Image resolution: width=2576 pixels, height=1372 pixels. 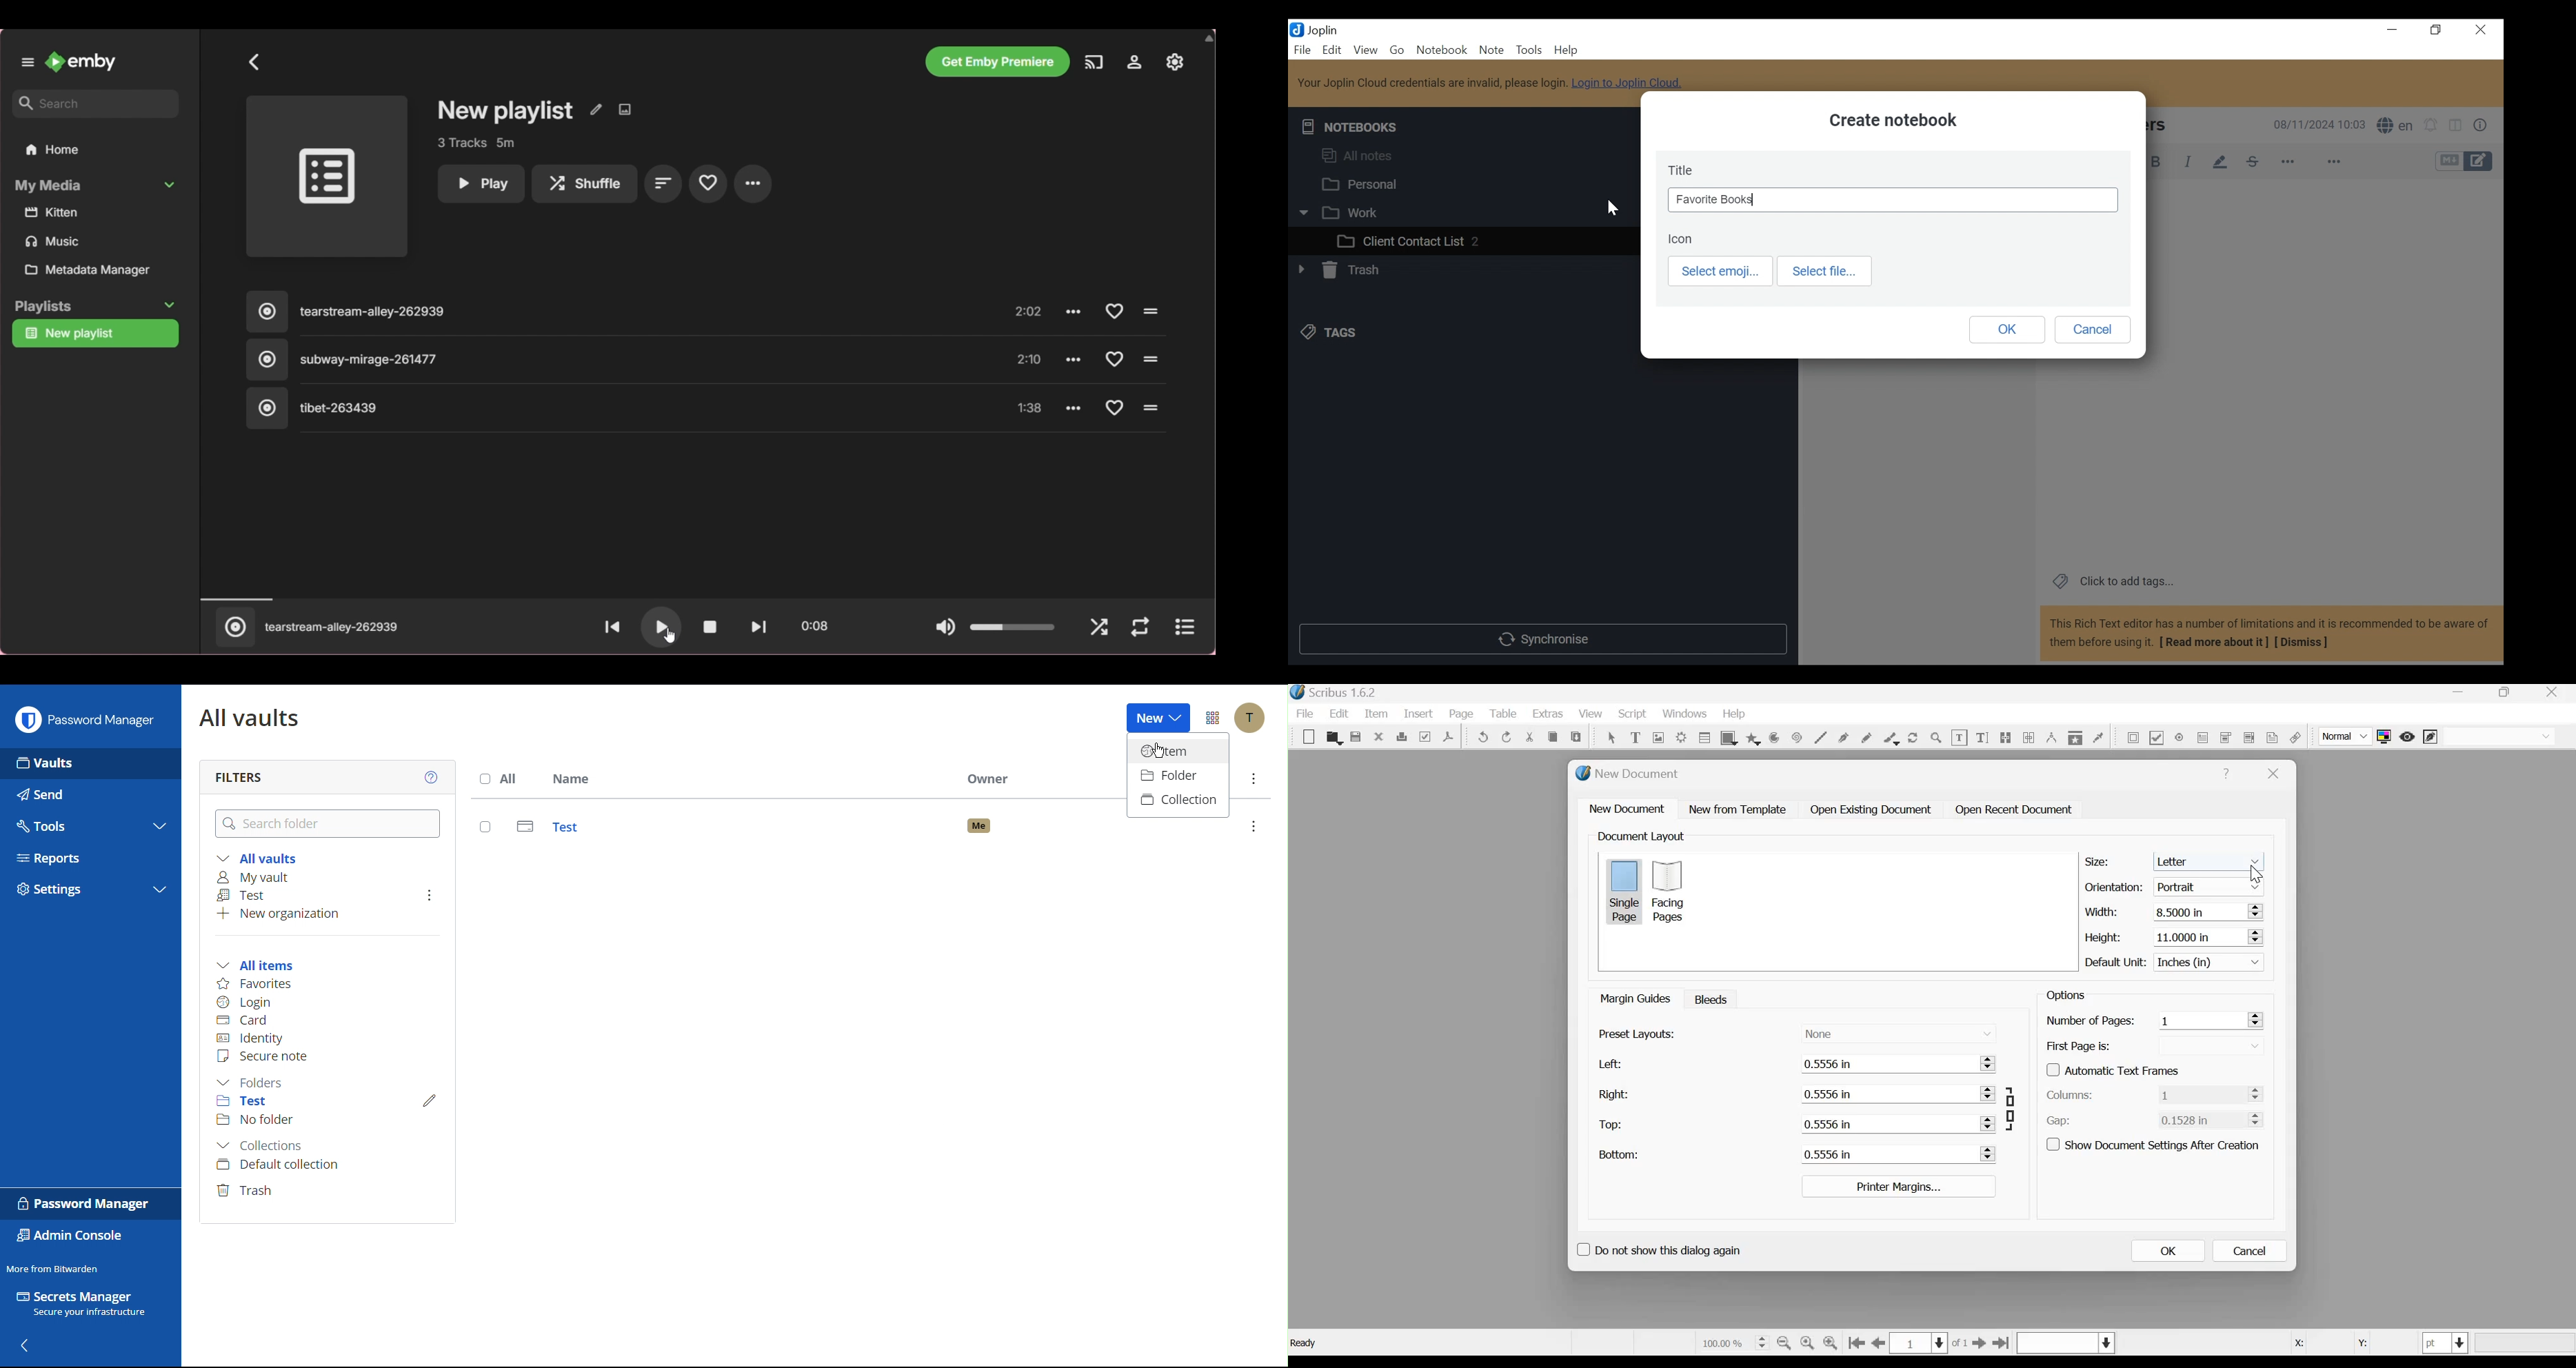 What do you see at coordinates (1134, 62) in the screenshot?
I see `Settings ` at bounding box center [1134, 62].